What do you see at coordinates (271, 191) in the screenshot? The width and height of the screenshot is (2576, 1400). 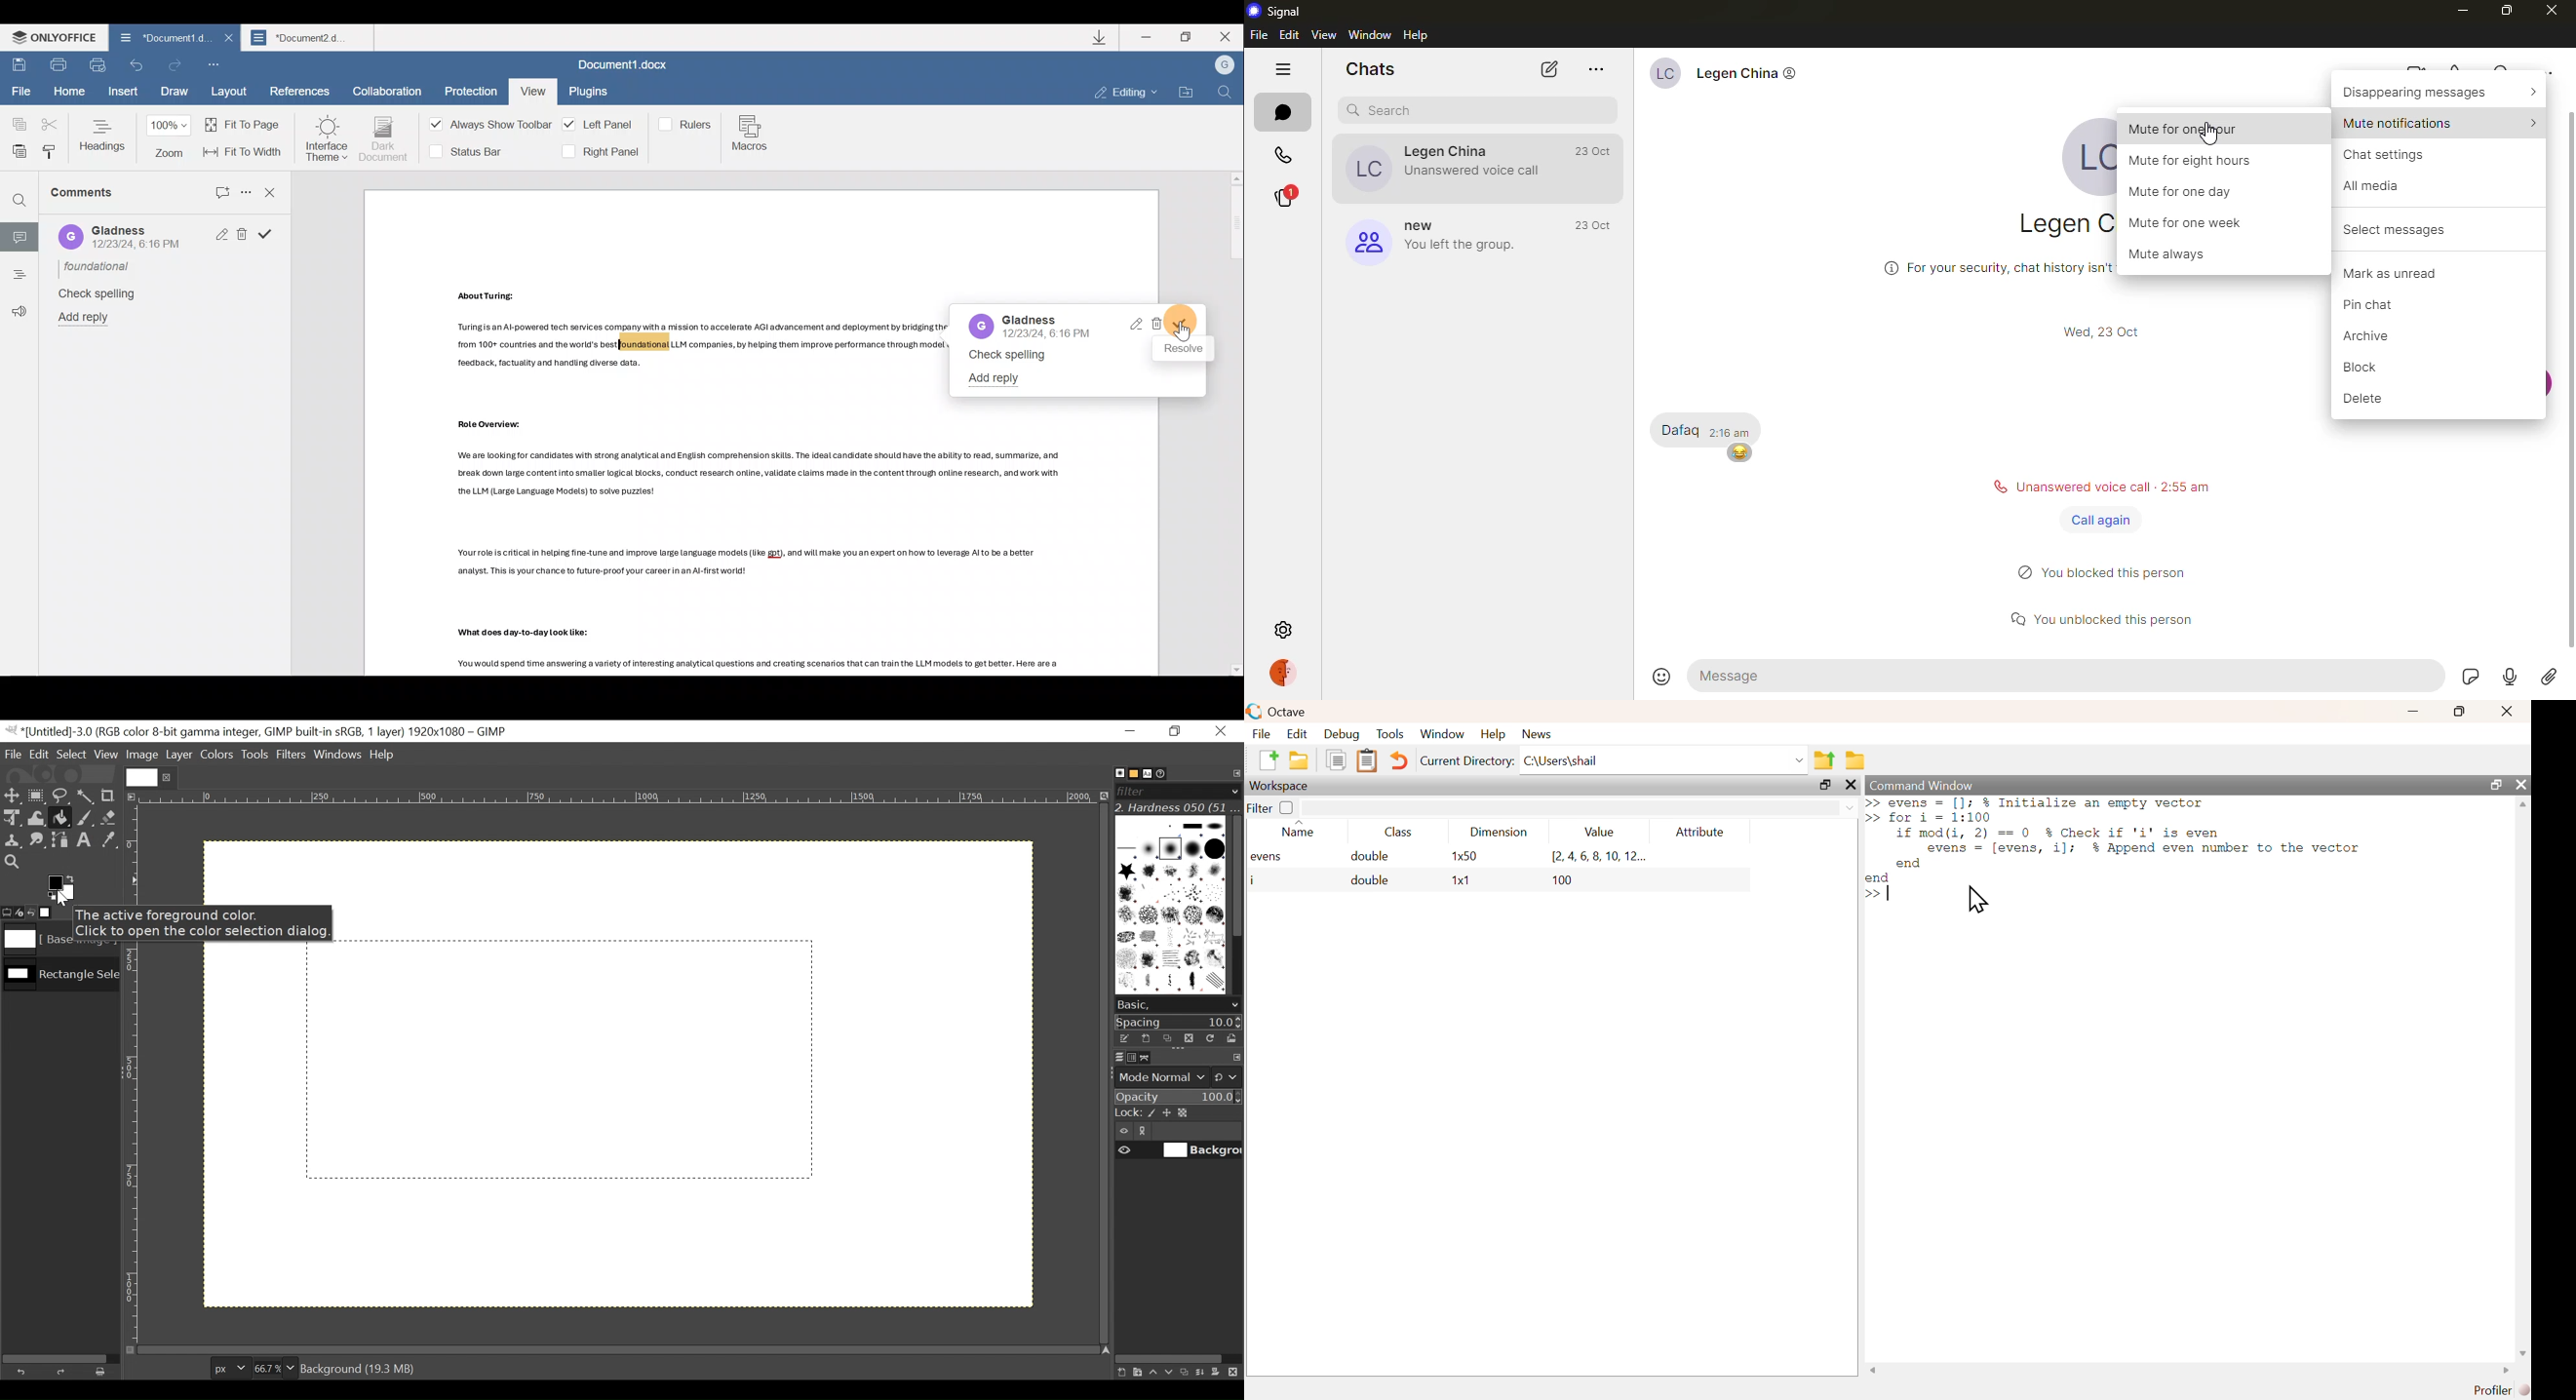 I see `Close comments` at bounding box center [271, 191].